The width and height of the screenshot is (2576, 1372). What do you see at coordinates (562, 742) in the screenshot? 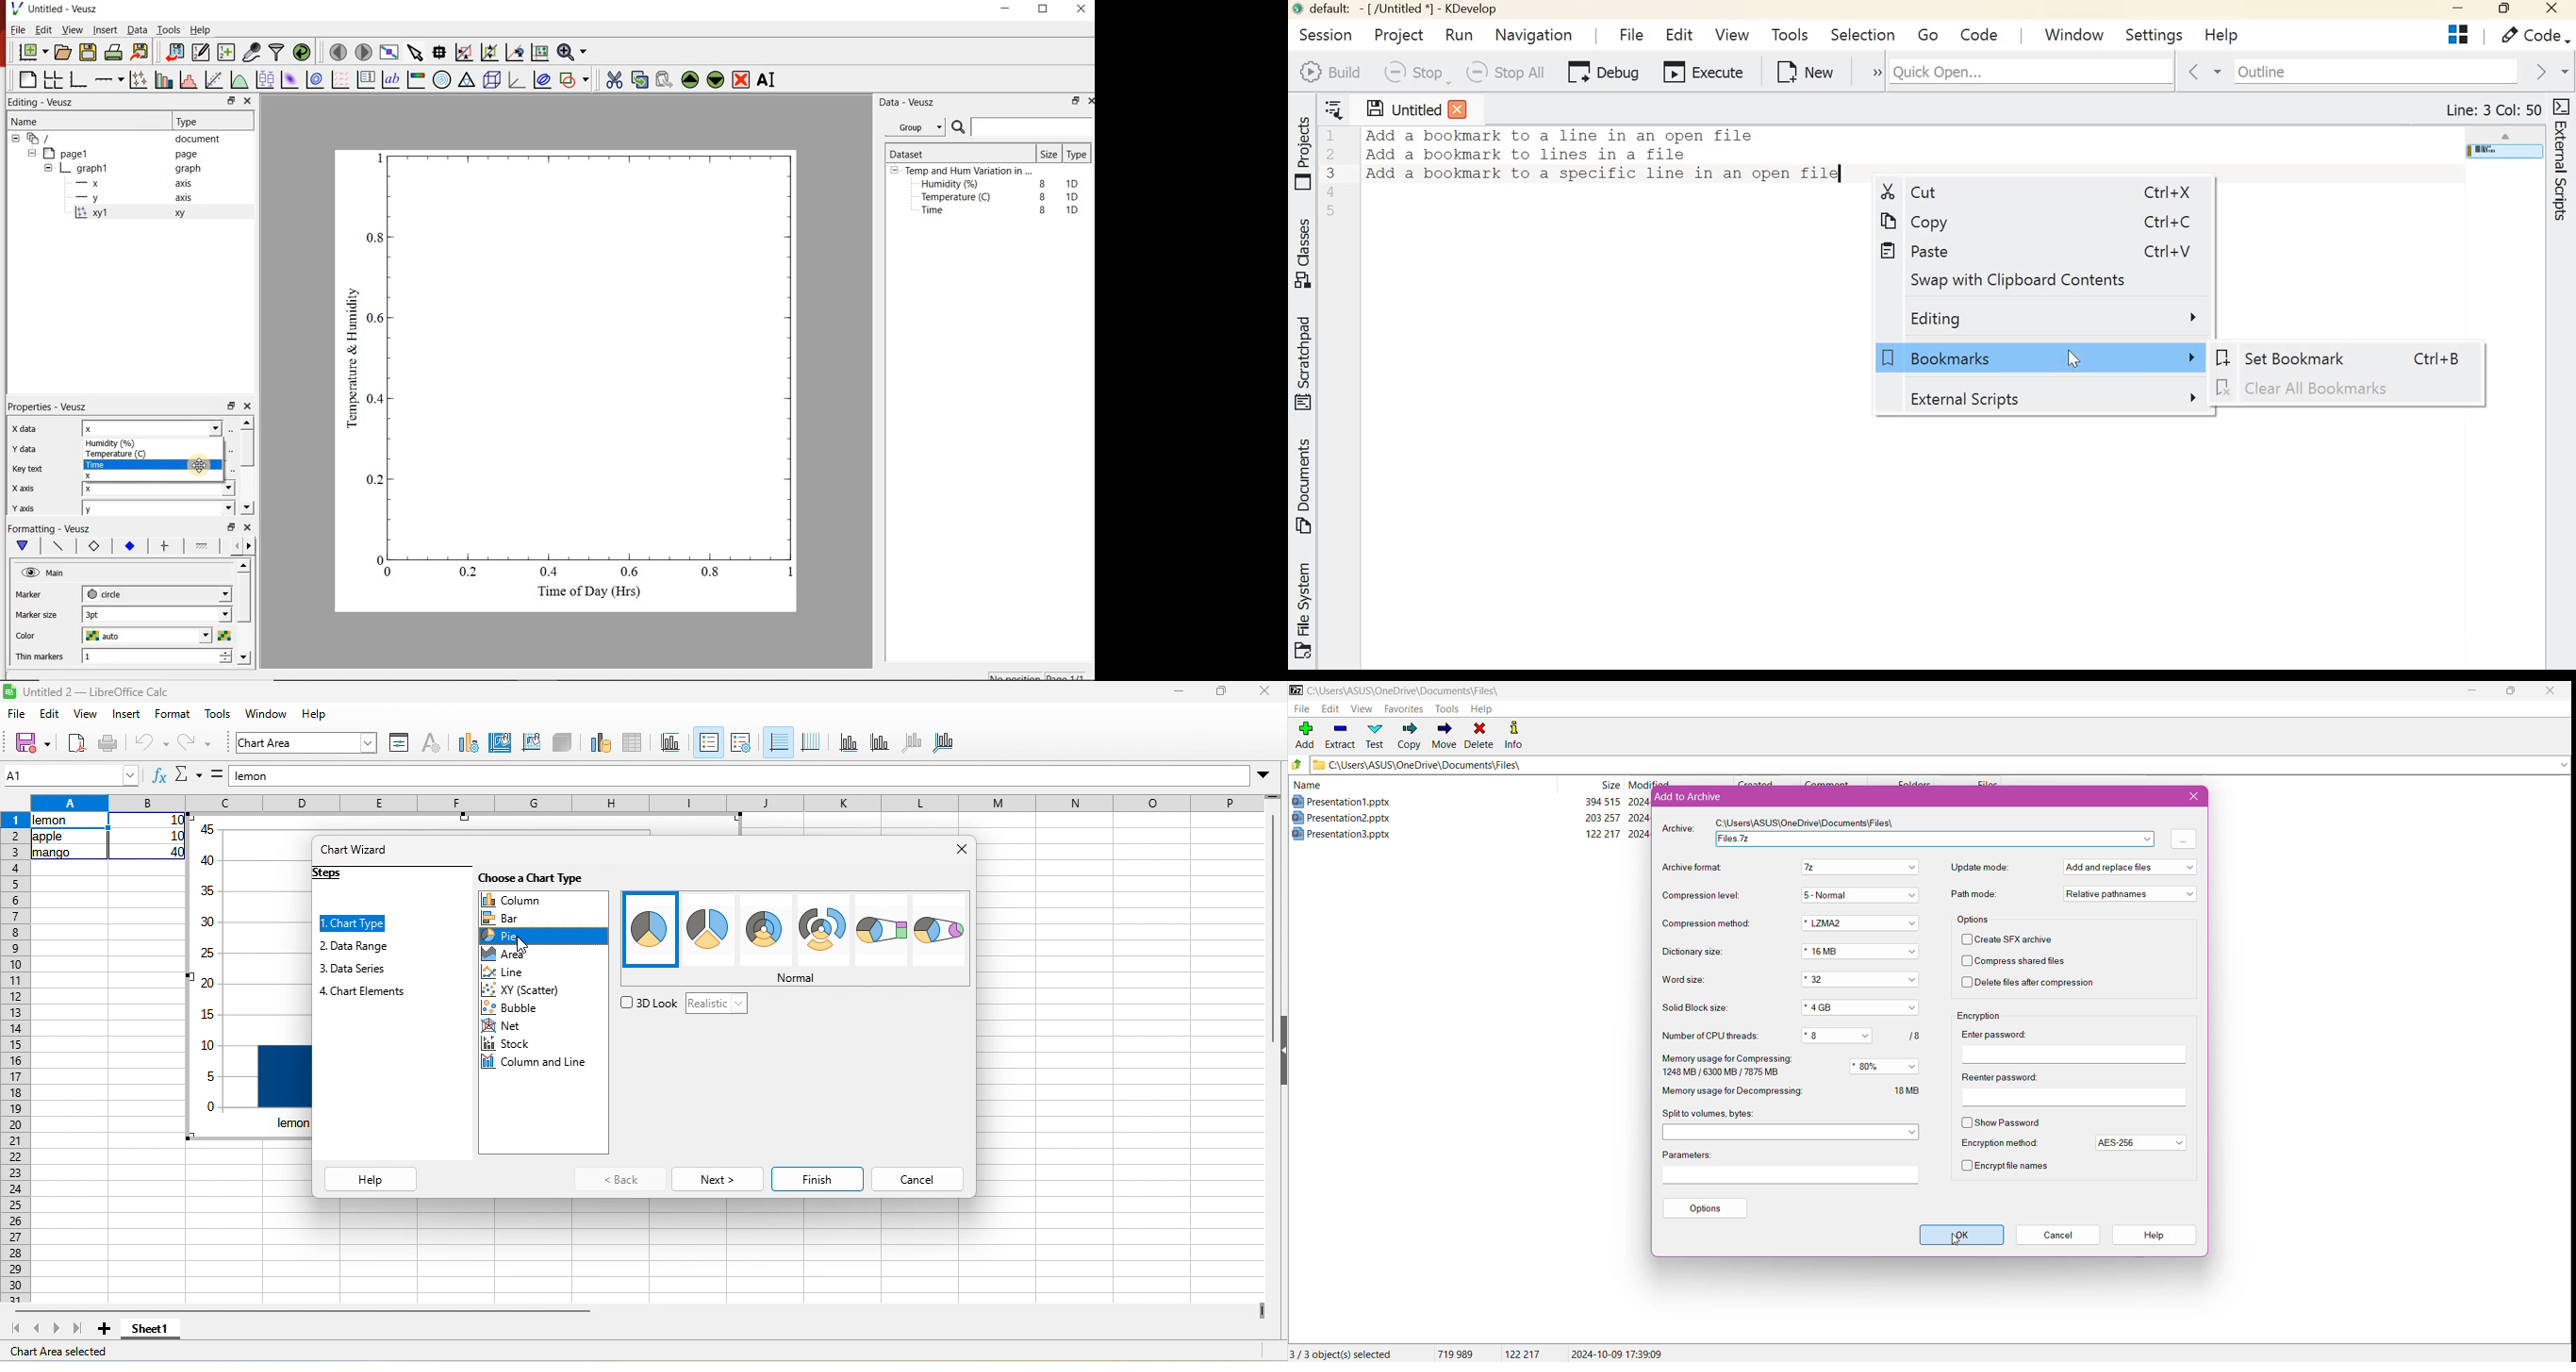
I see `3d view` at bounding box center [562, 742].